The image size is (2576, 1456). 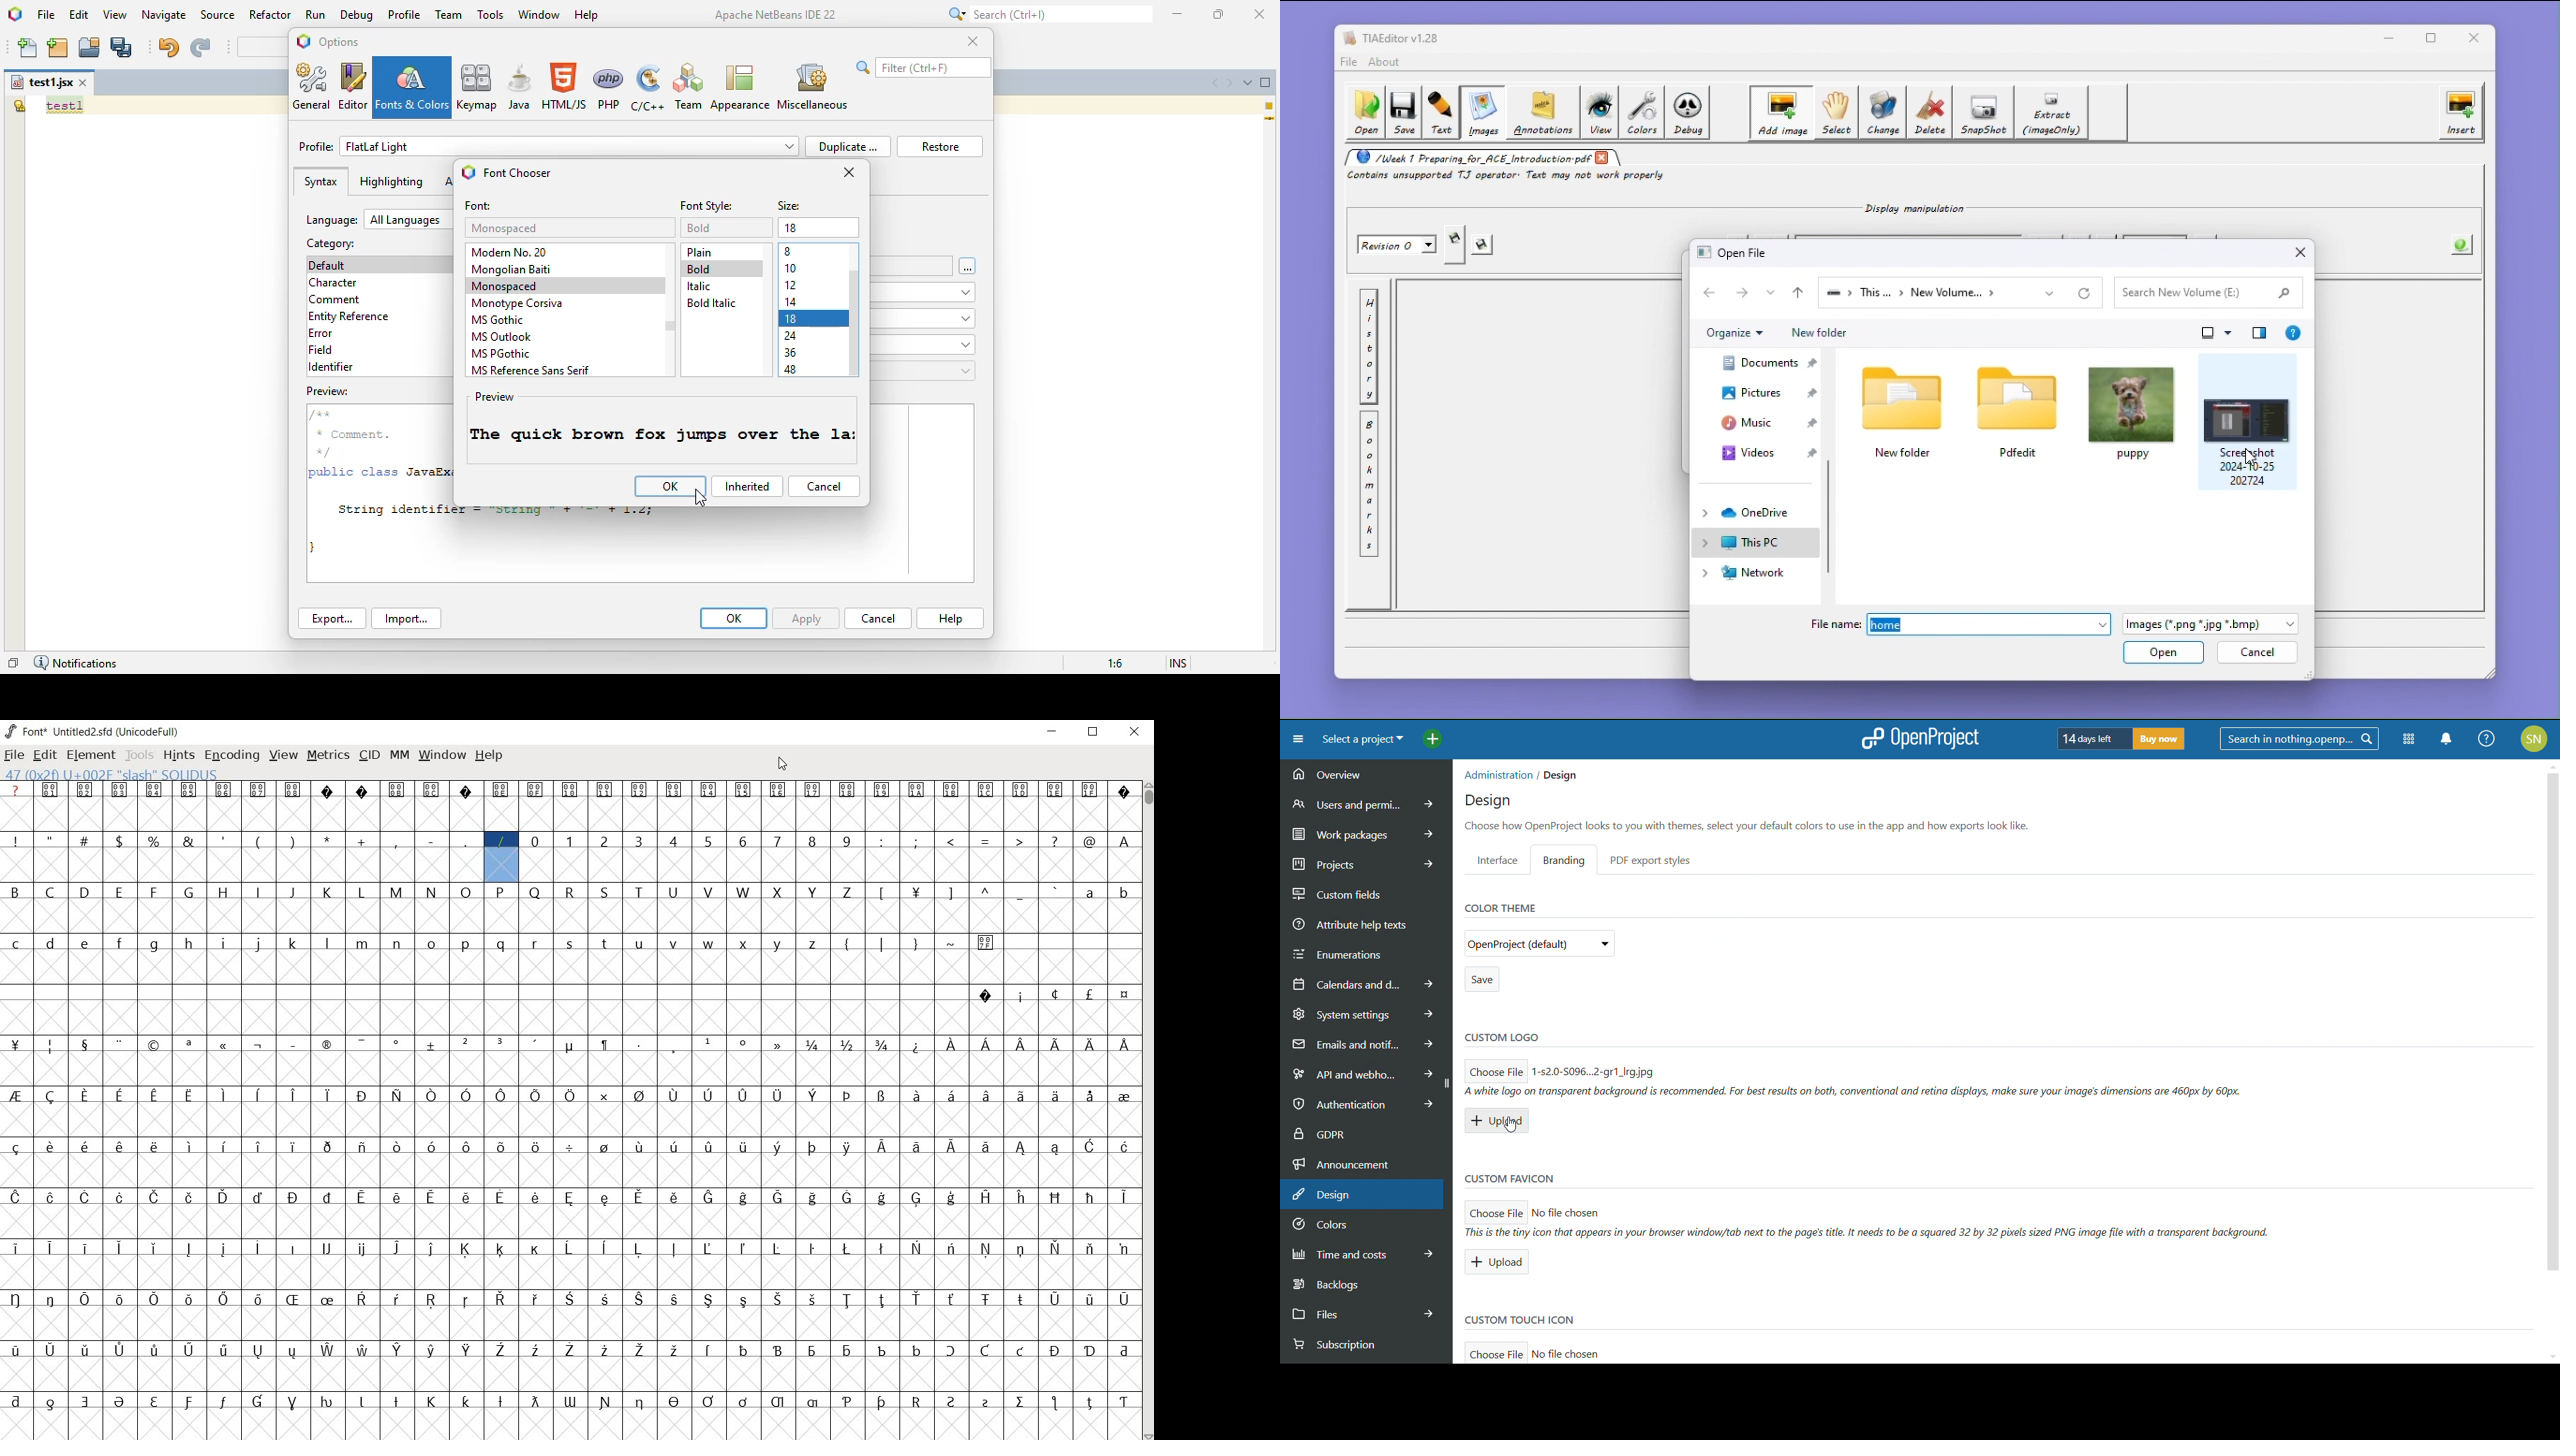 I want to click on glyph, so click(x=84, y=1248).